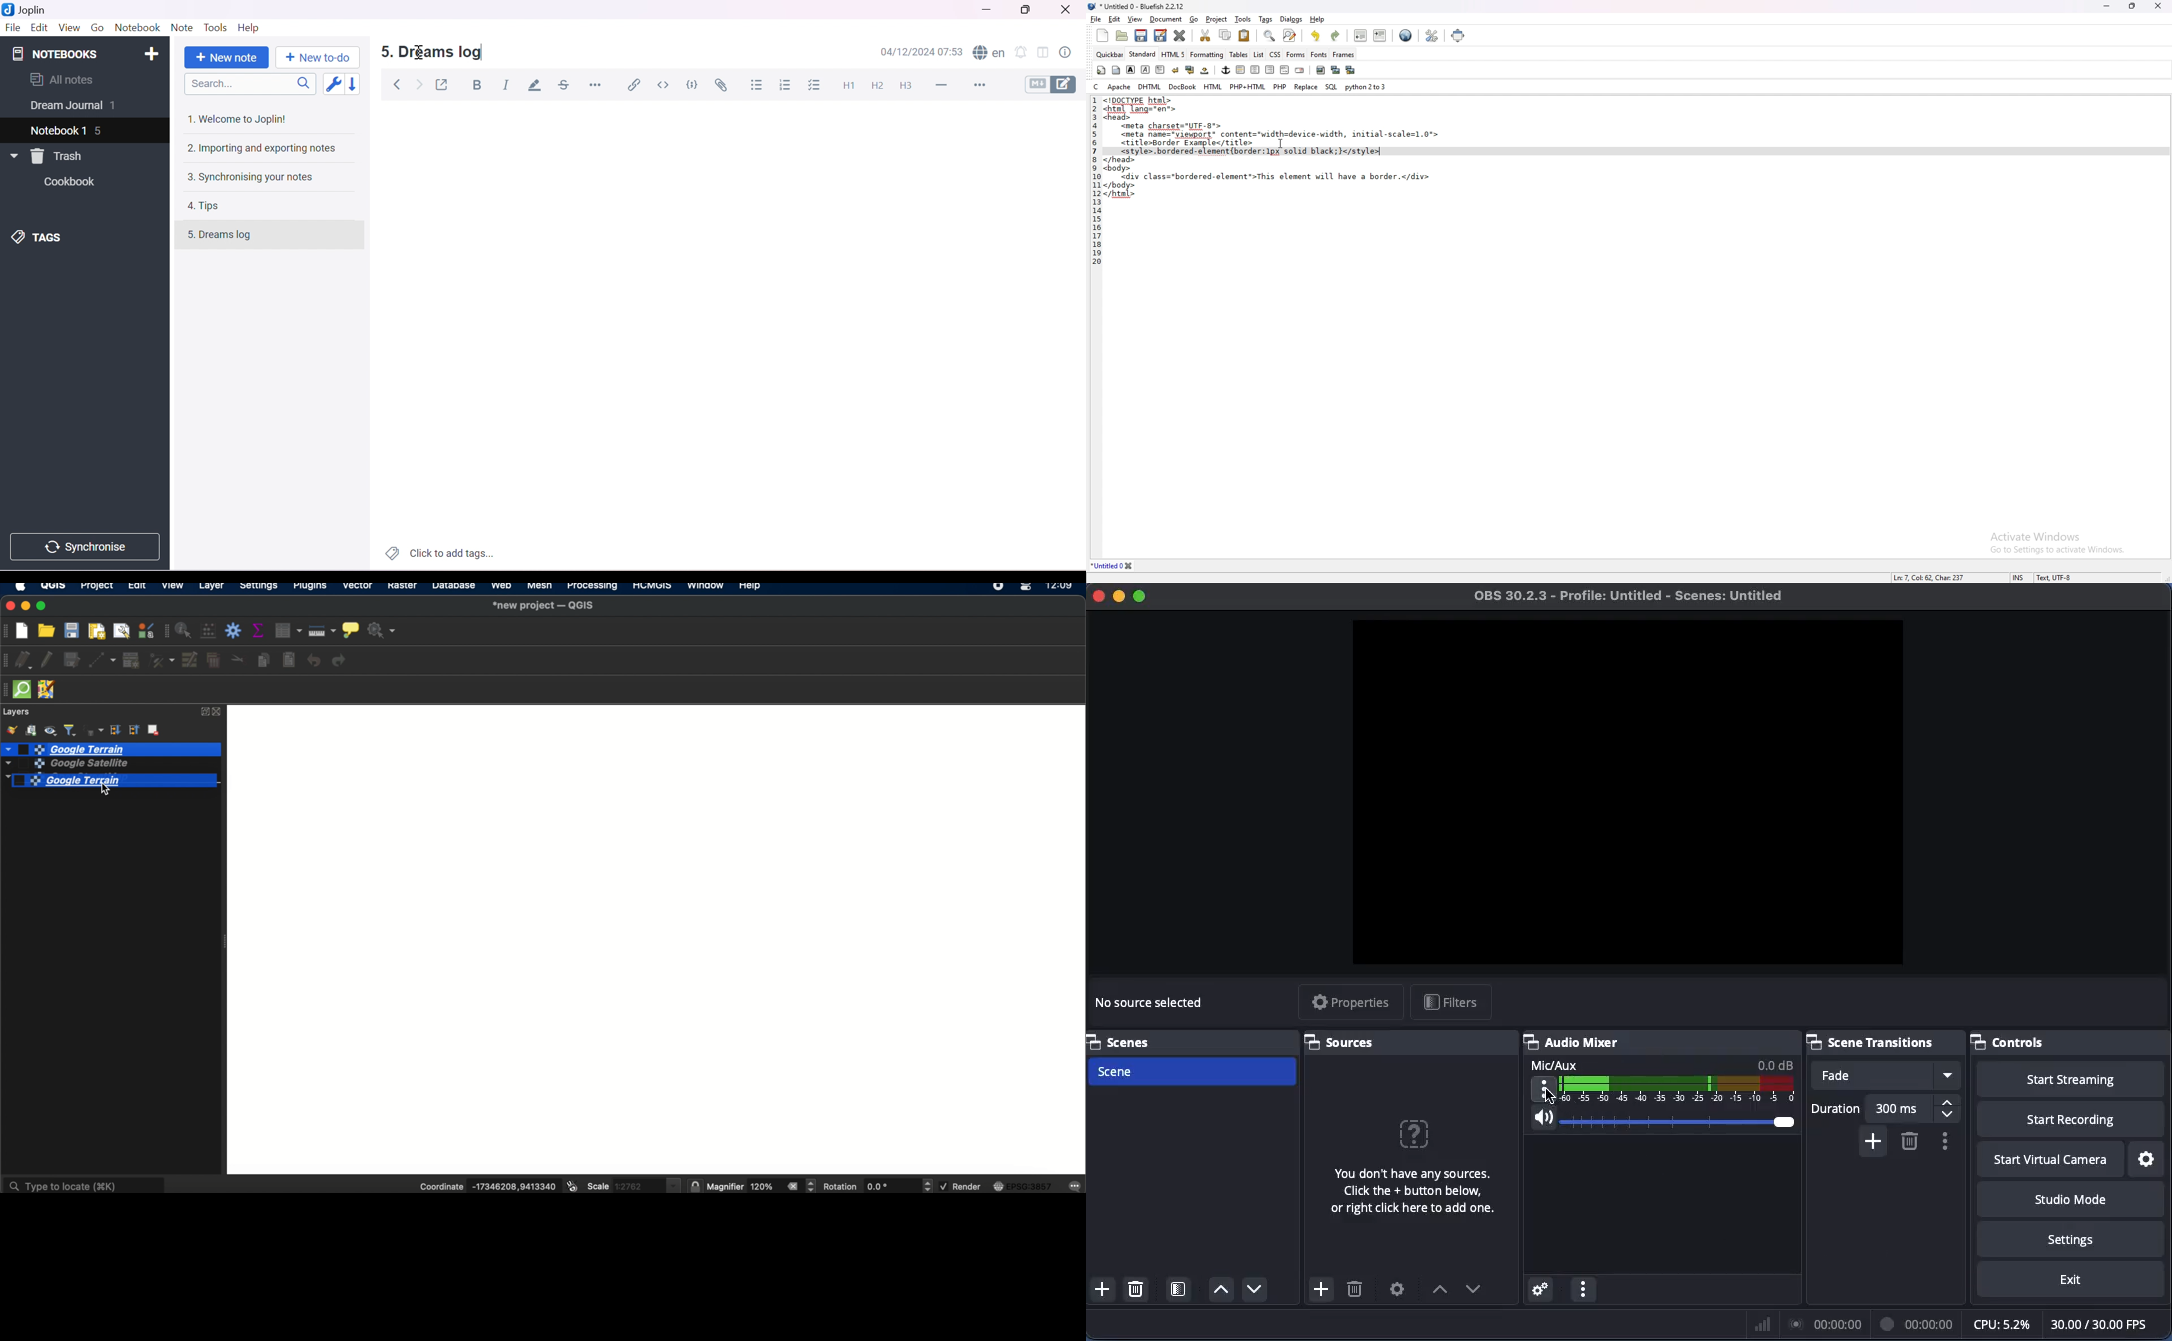 Image resolution: width=2184 pixels, height=1344 pixels. I want to click on help, so click(752, 588).